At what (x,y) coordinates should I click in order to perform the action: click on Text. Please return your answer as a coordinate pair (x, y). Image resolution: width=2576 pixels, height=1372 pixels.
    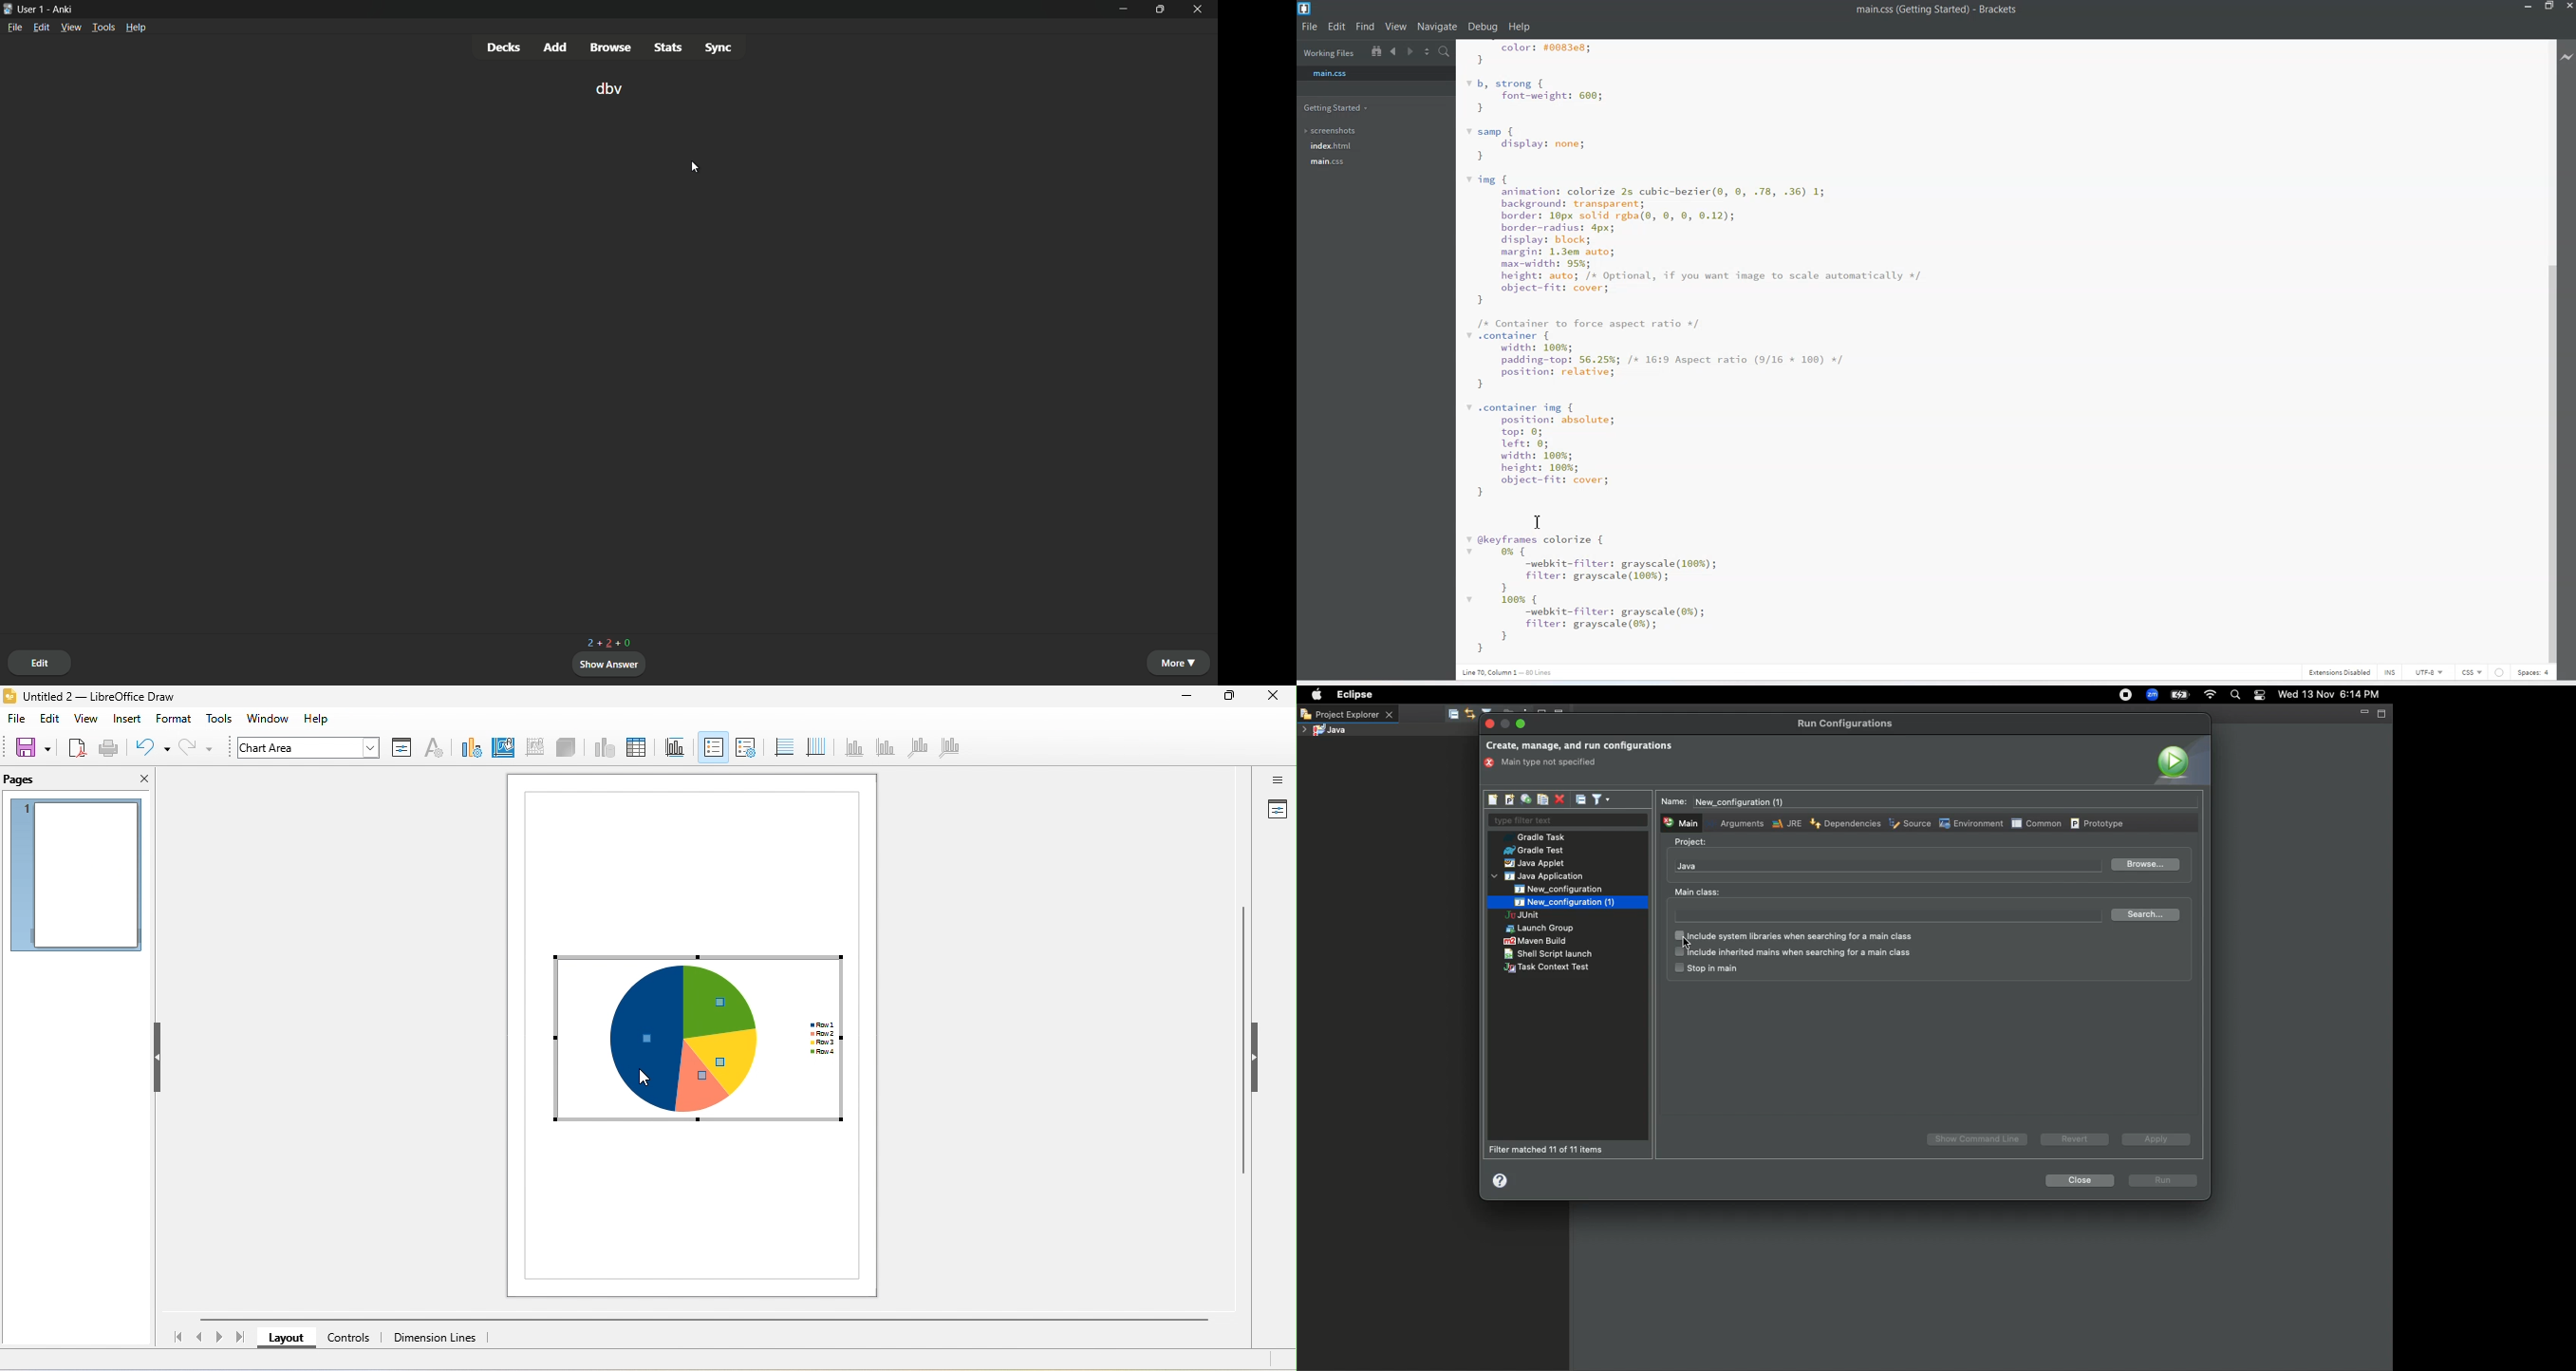
    Looking at the image, I should click on (1937, 9).